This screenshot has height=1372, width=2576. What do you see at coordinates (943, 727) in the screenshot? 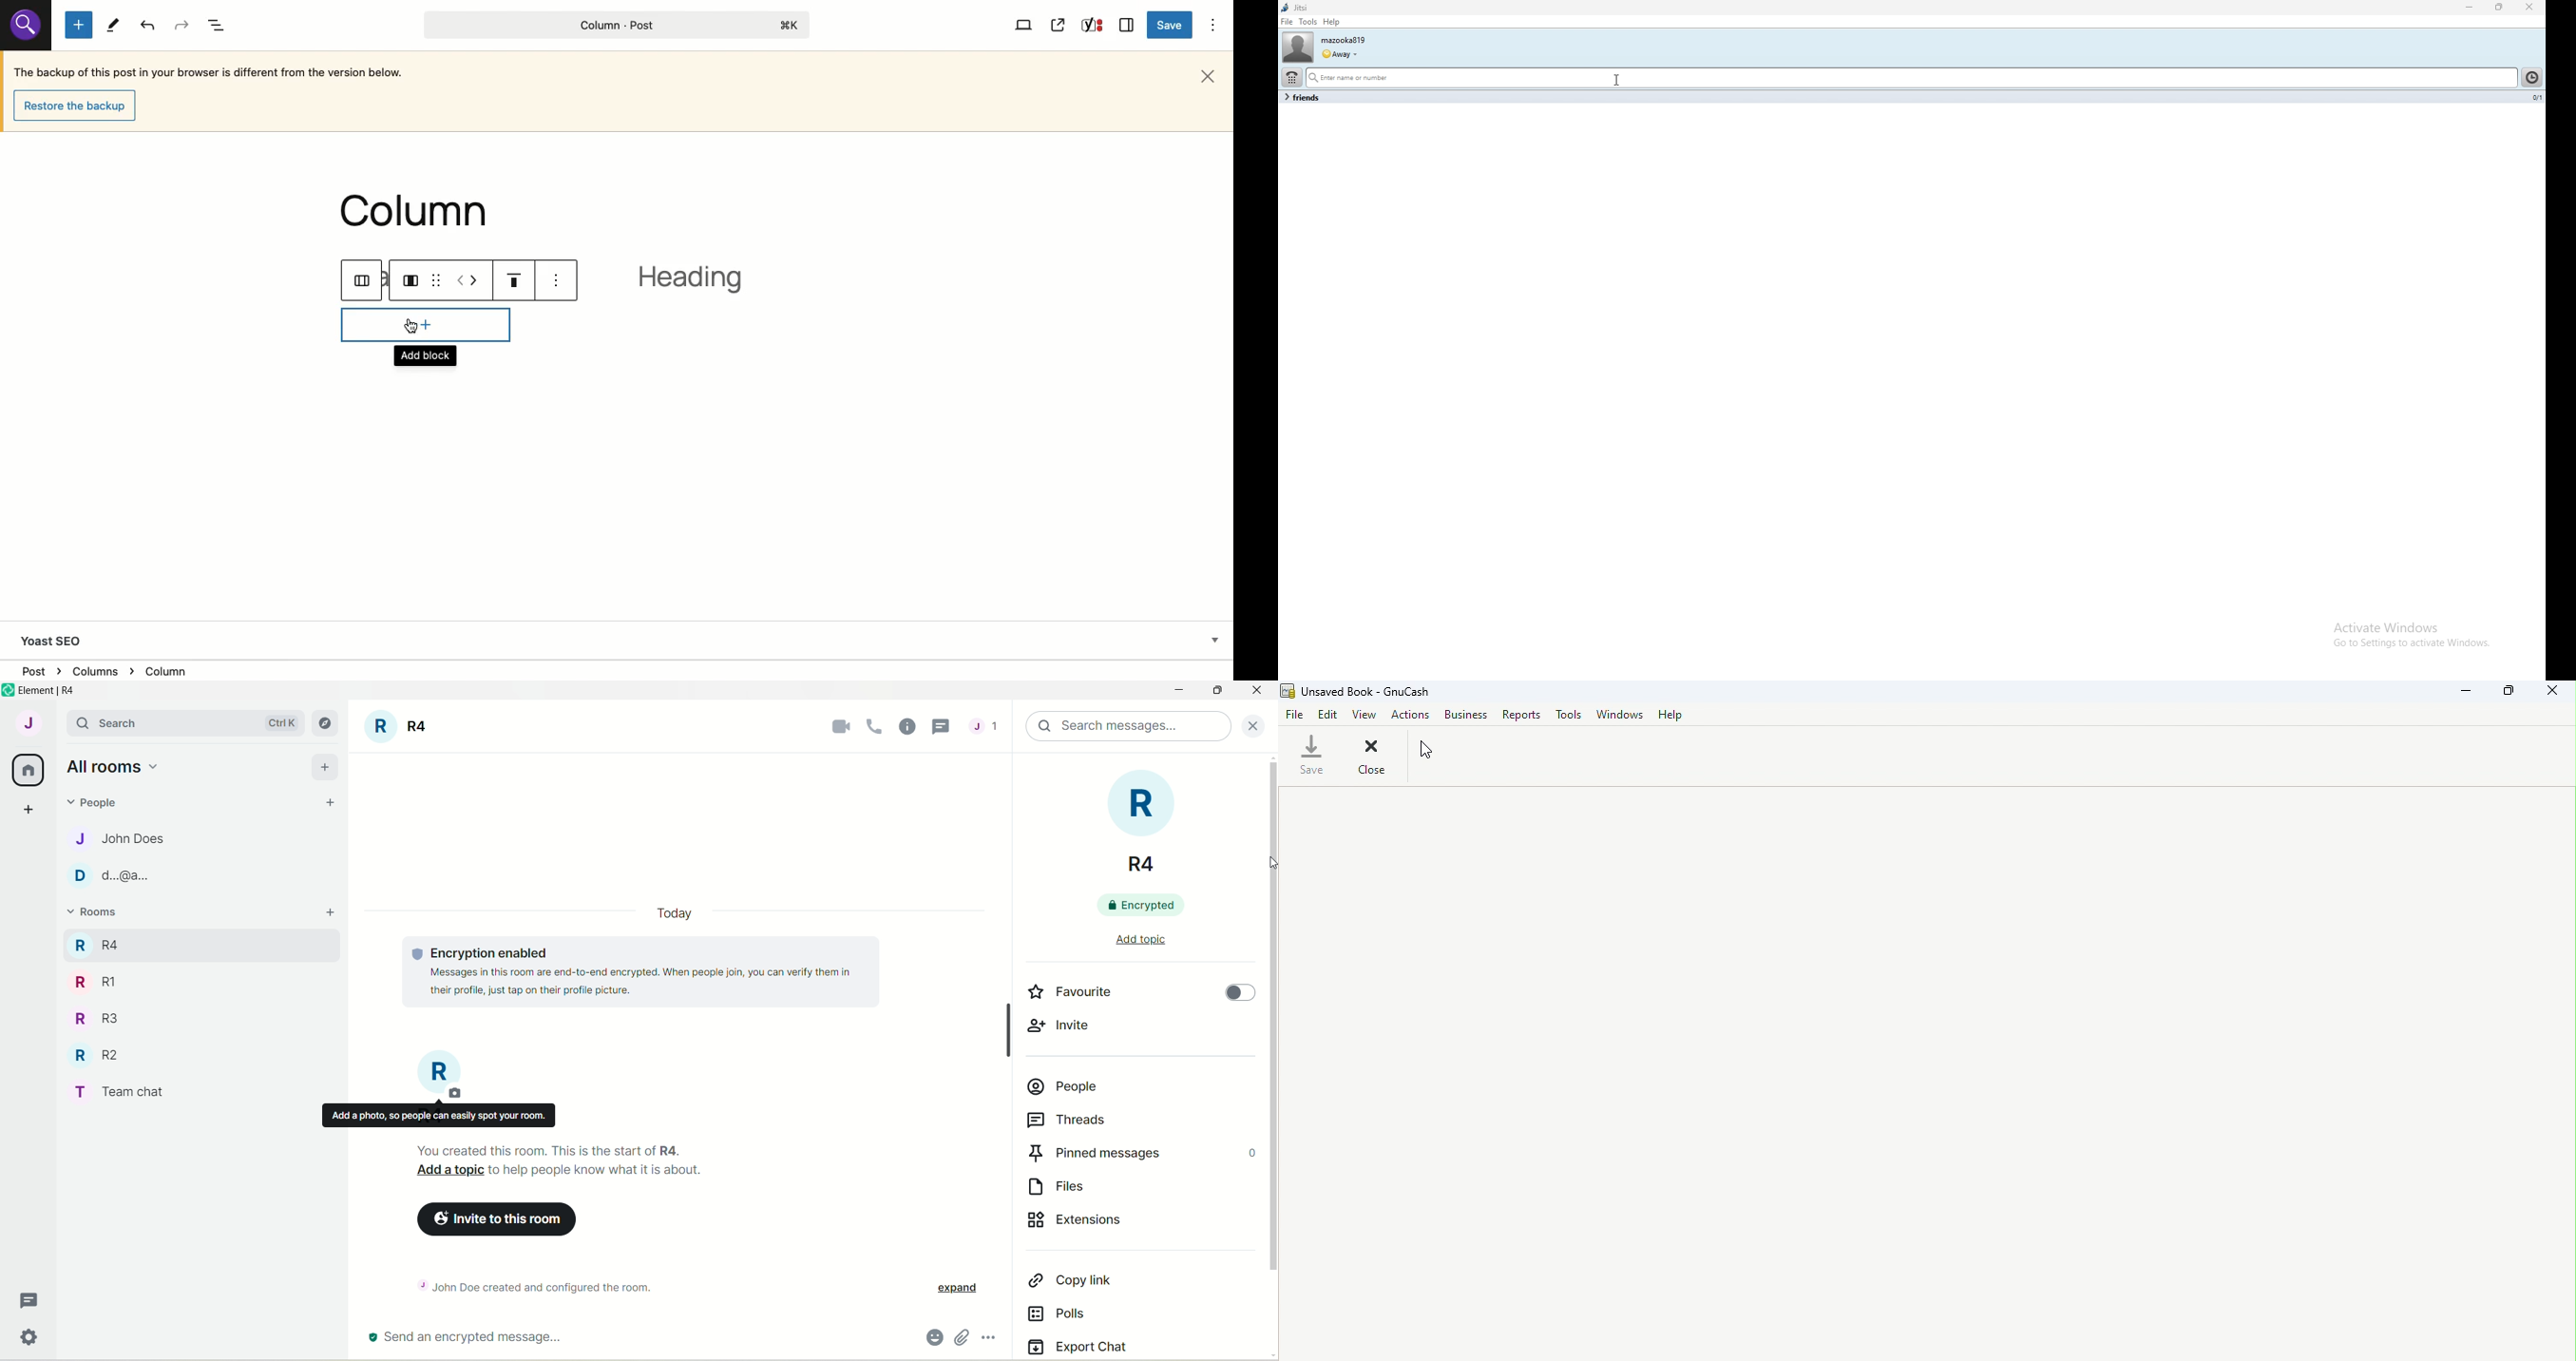
I see `cursor` at bounding box center [943, 727].